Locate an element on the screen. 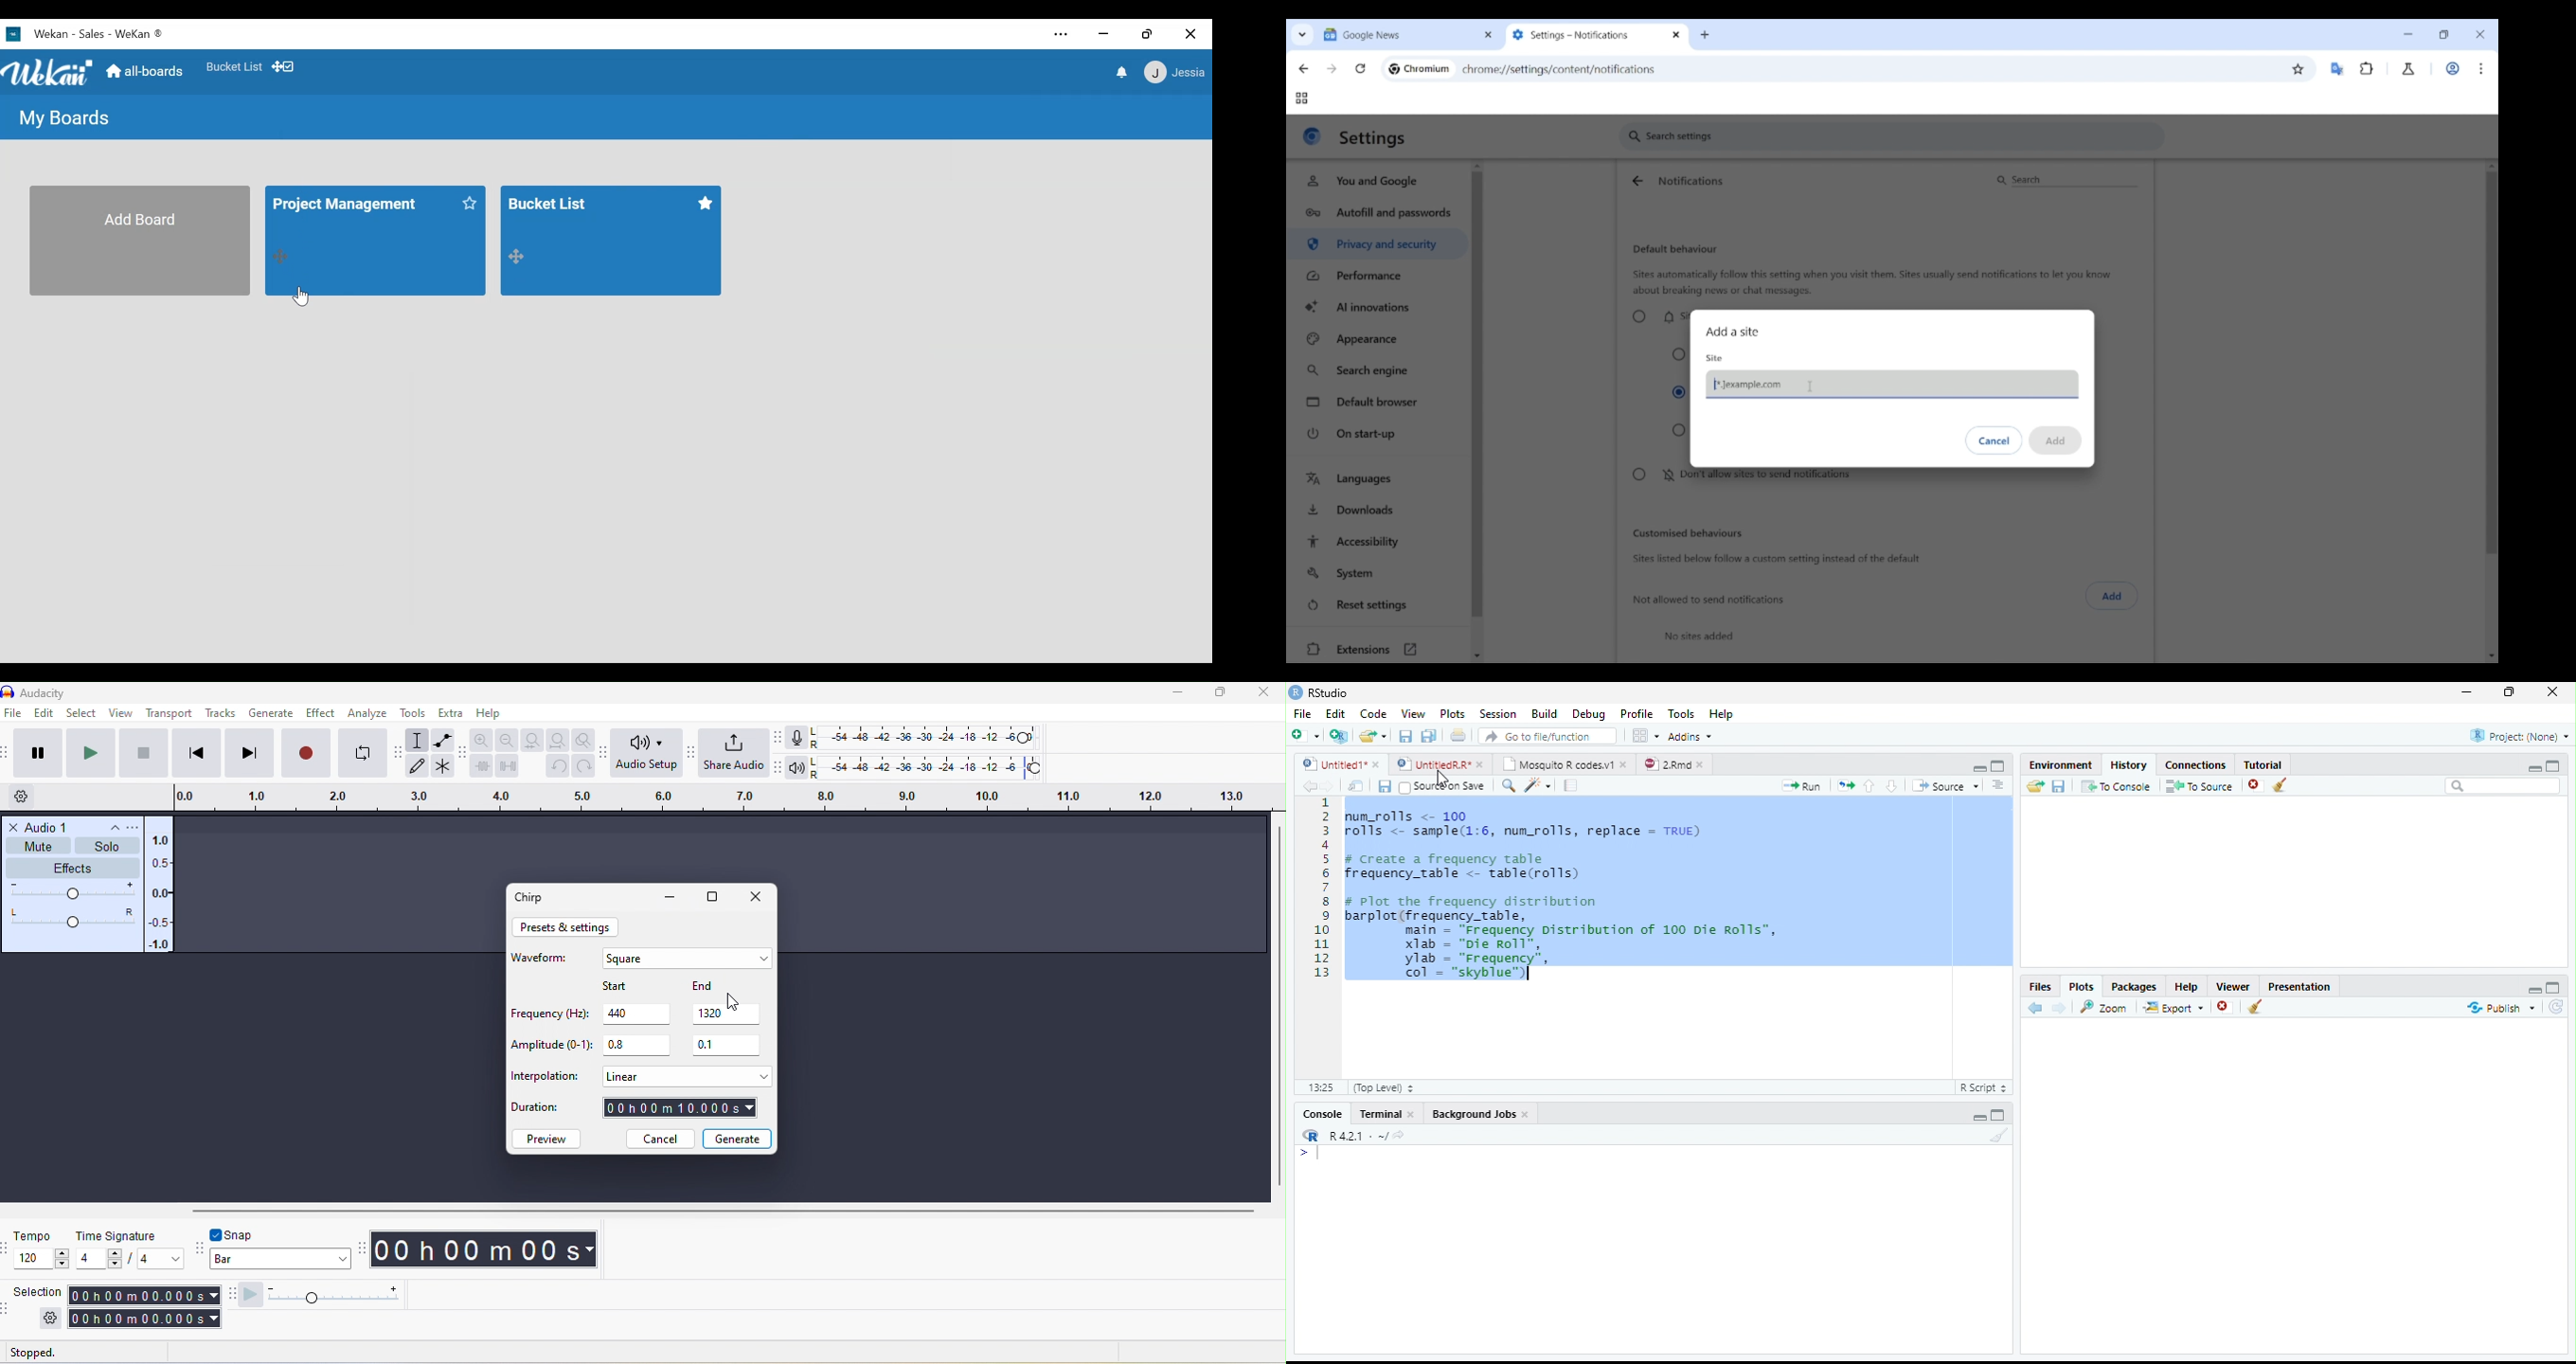 The width and height of the screenshot is (2576, 1372). Previous Slot is located at coordinates (2036, 1009).